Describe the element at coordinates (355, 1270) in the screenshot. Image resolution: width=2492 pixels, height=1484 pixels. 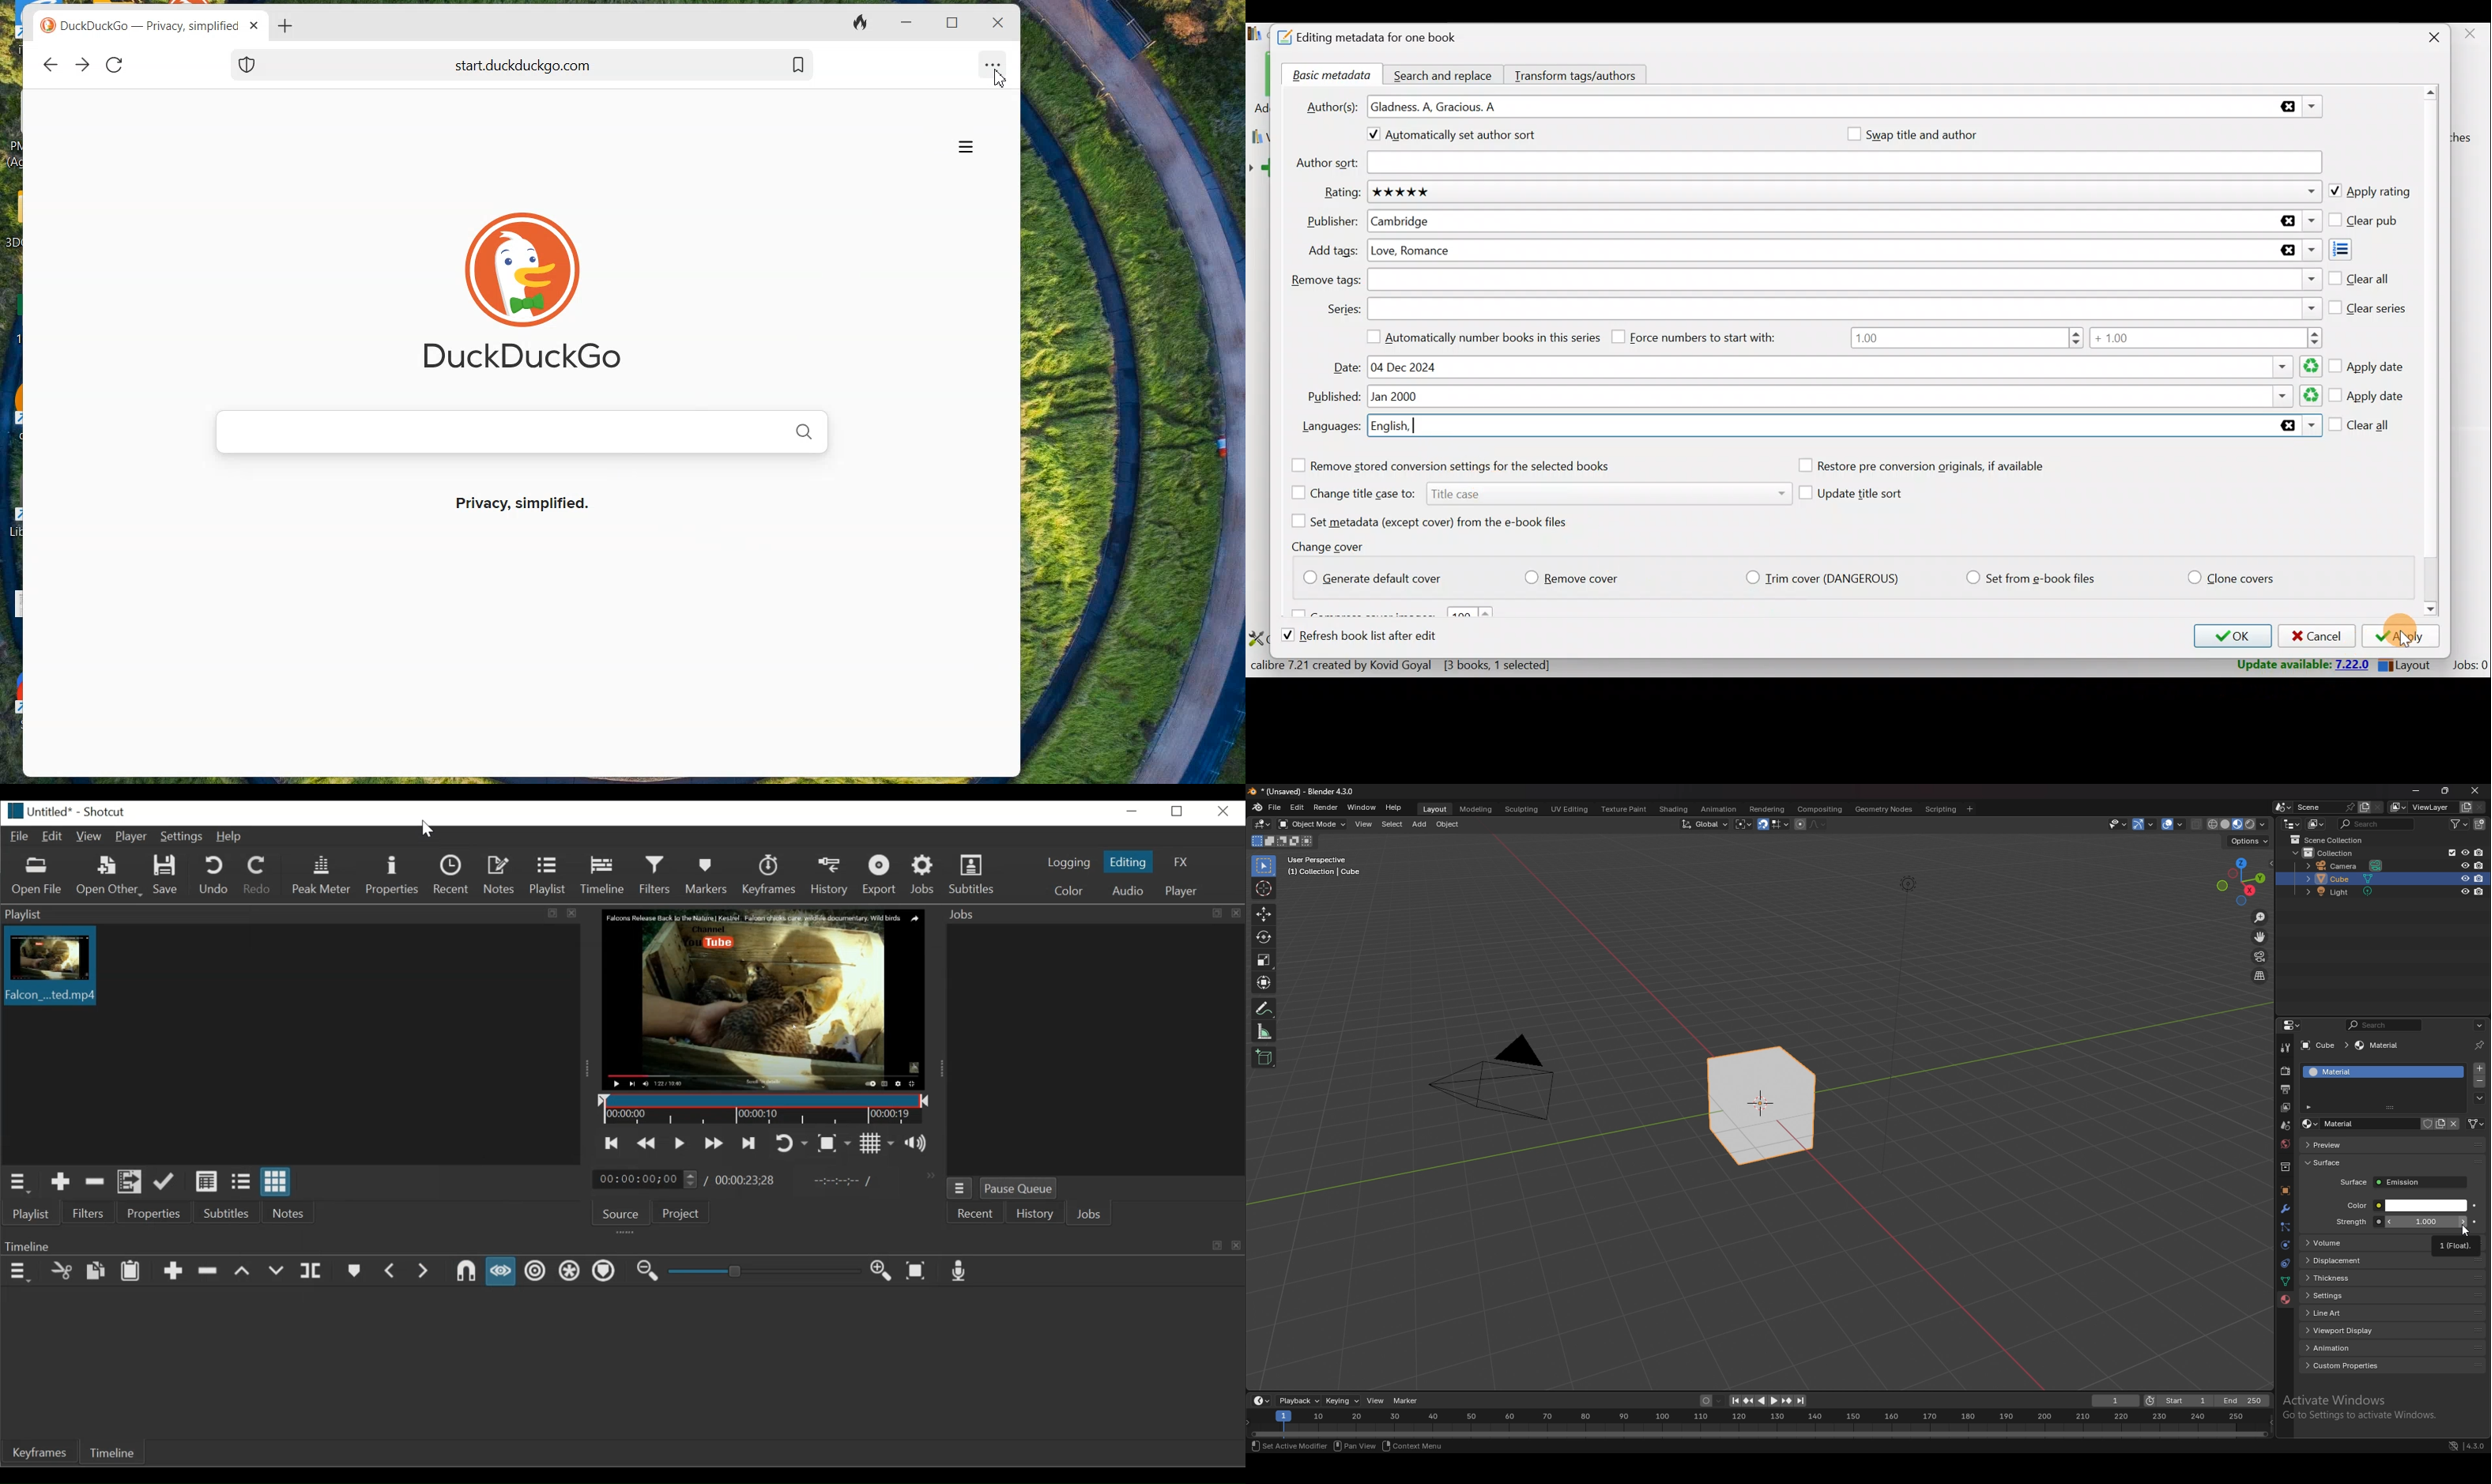
I see `Create or edit marker` at that location.